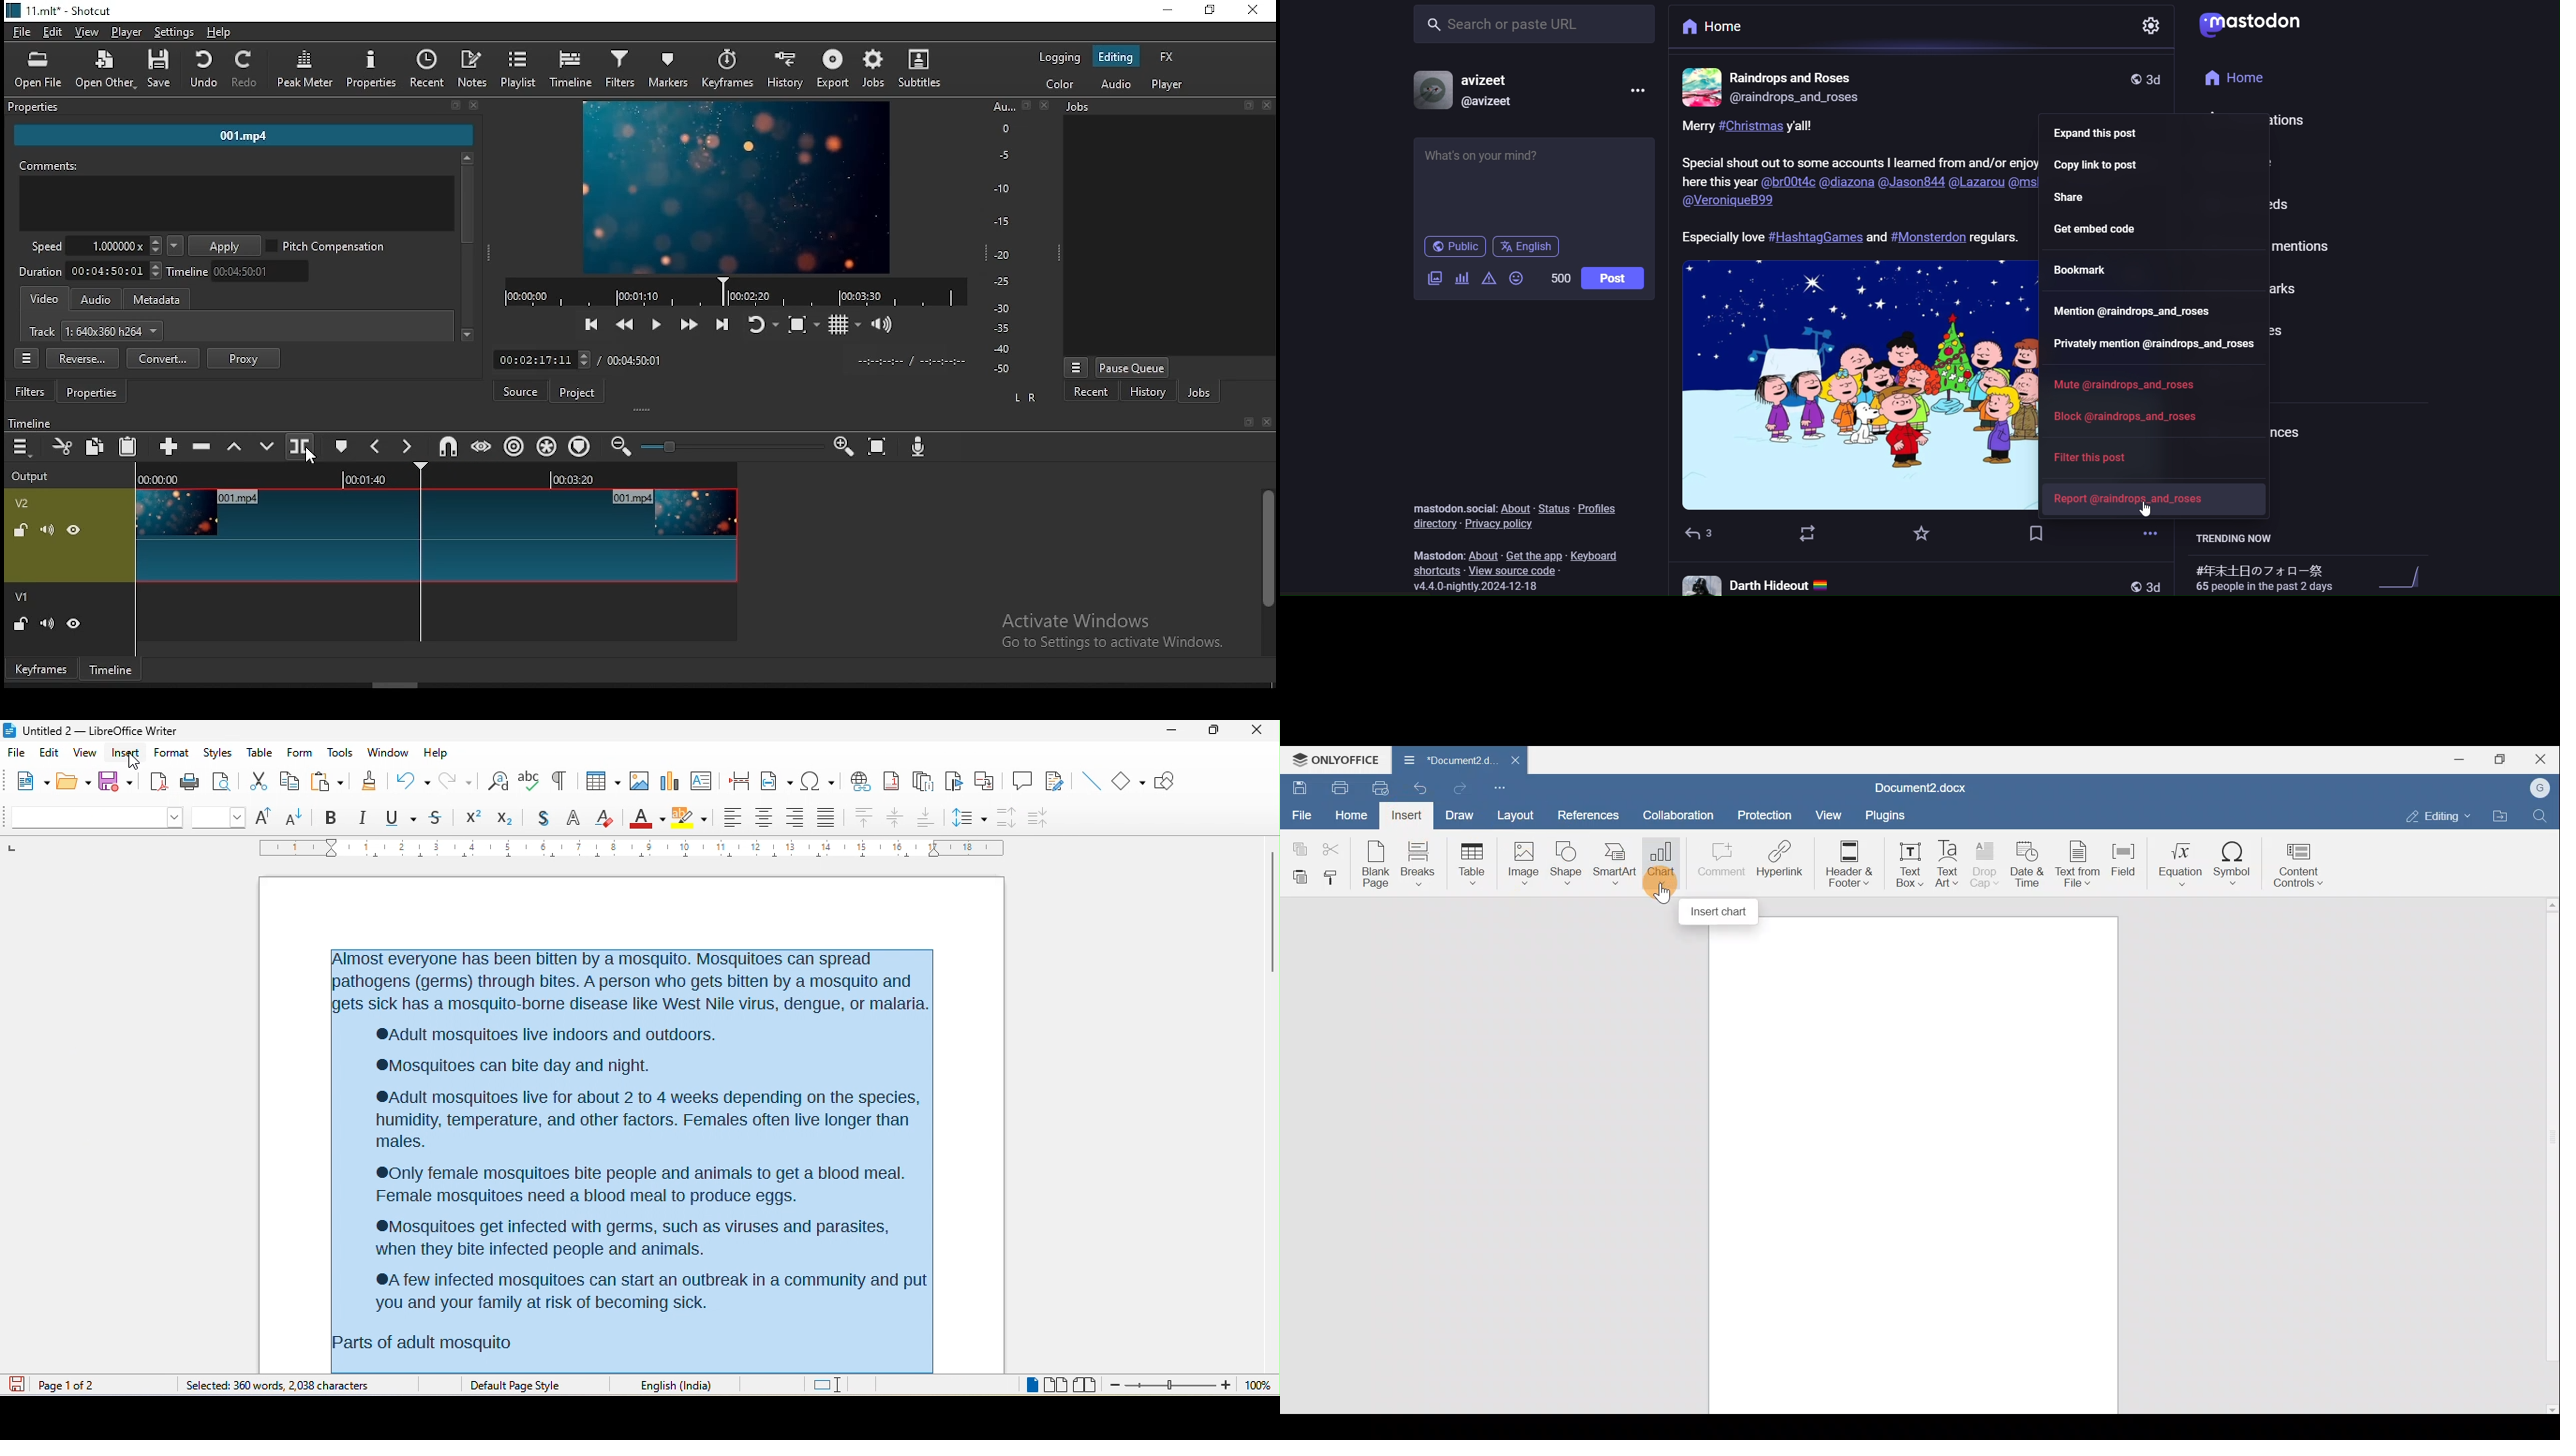 This screenshot has height=1456, width=2576. Describe the element at coordinates (2505, 758) in the screenshot. I see `Maximize` at that location.